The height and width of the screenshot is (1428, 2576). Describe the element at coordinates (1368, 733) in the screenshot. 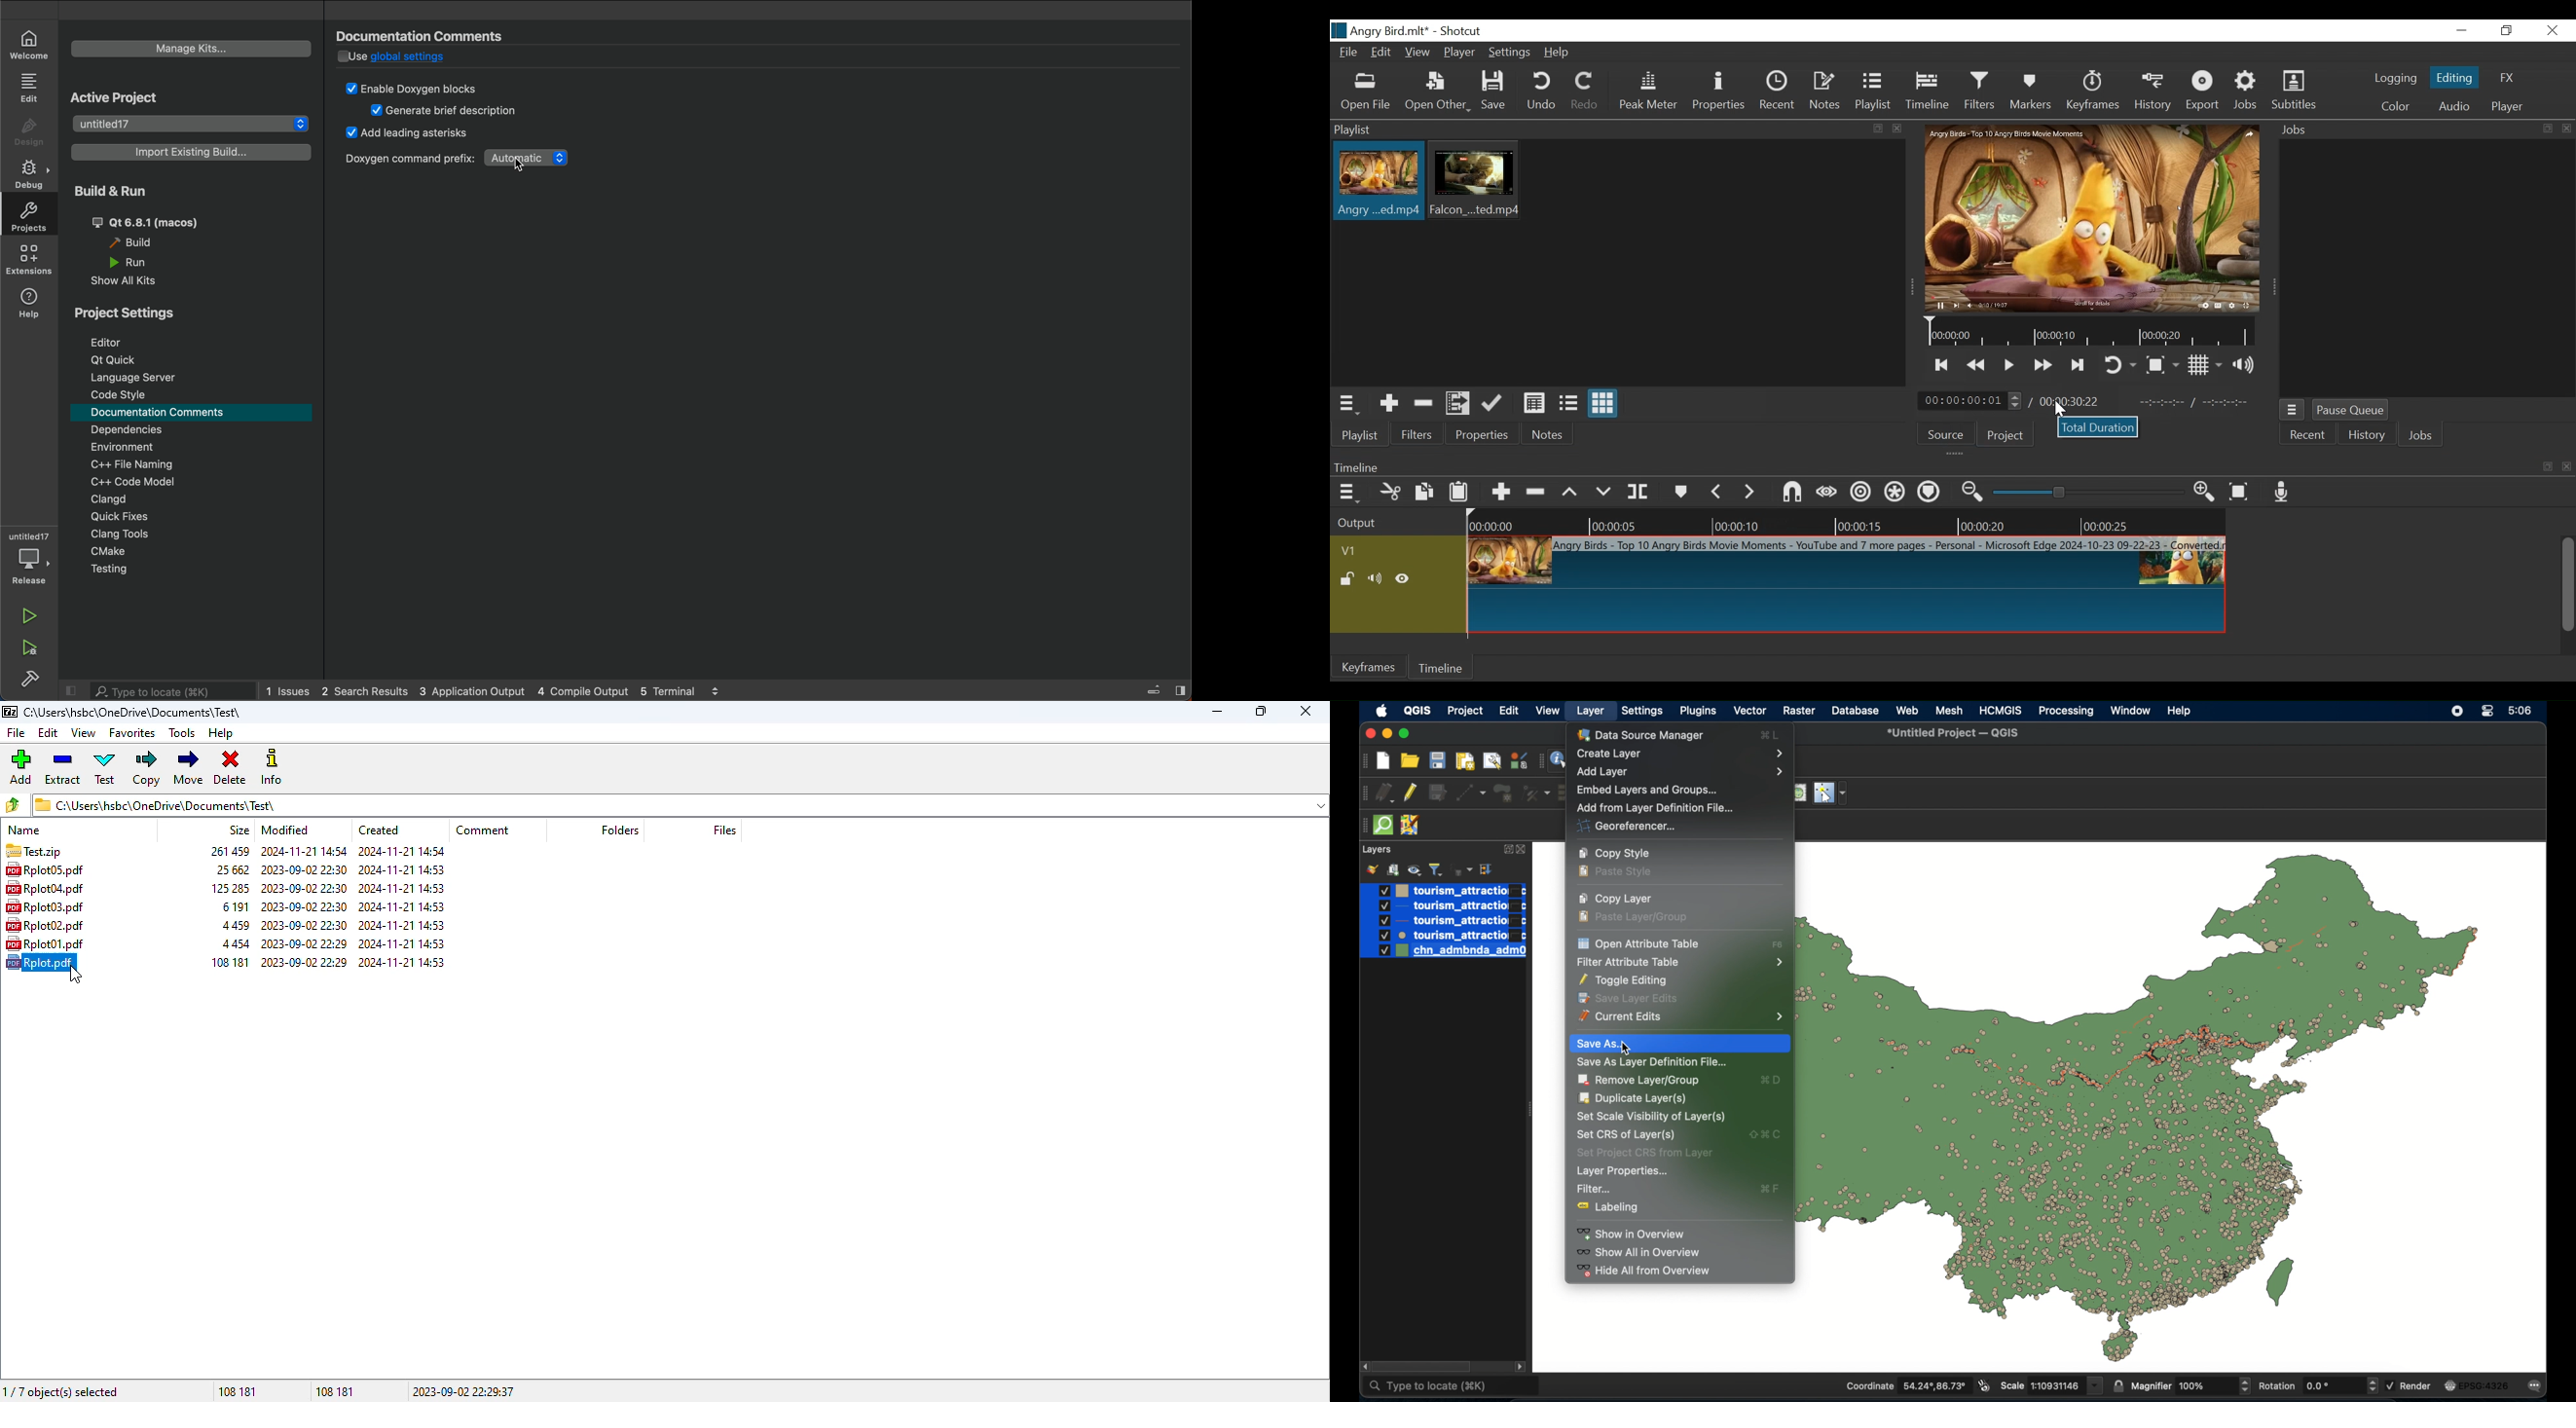

I see `close` at that location.